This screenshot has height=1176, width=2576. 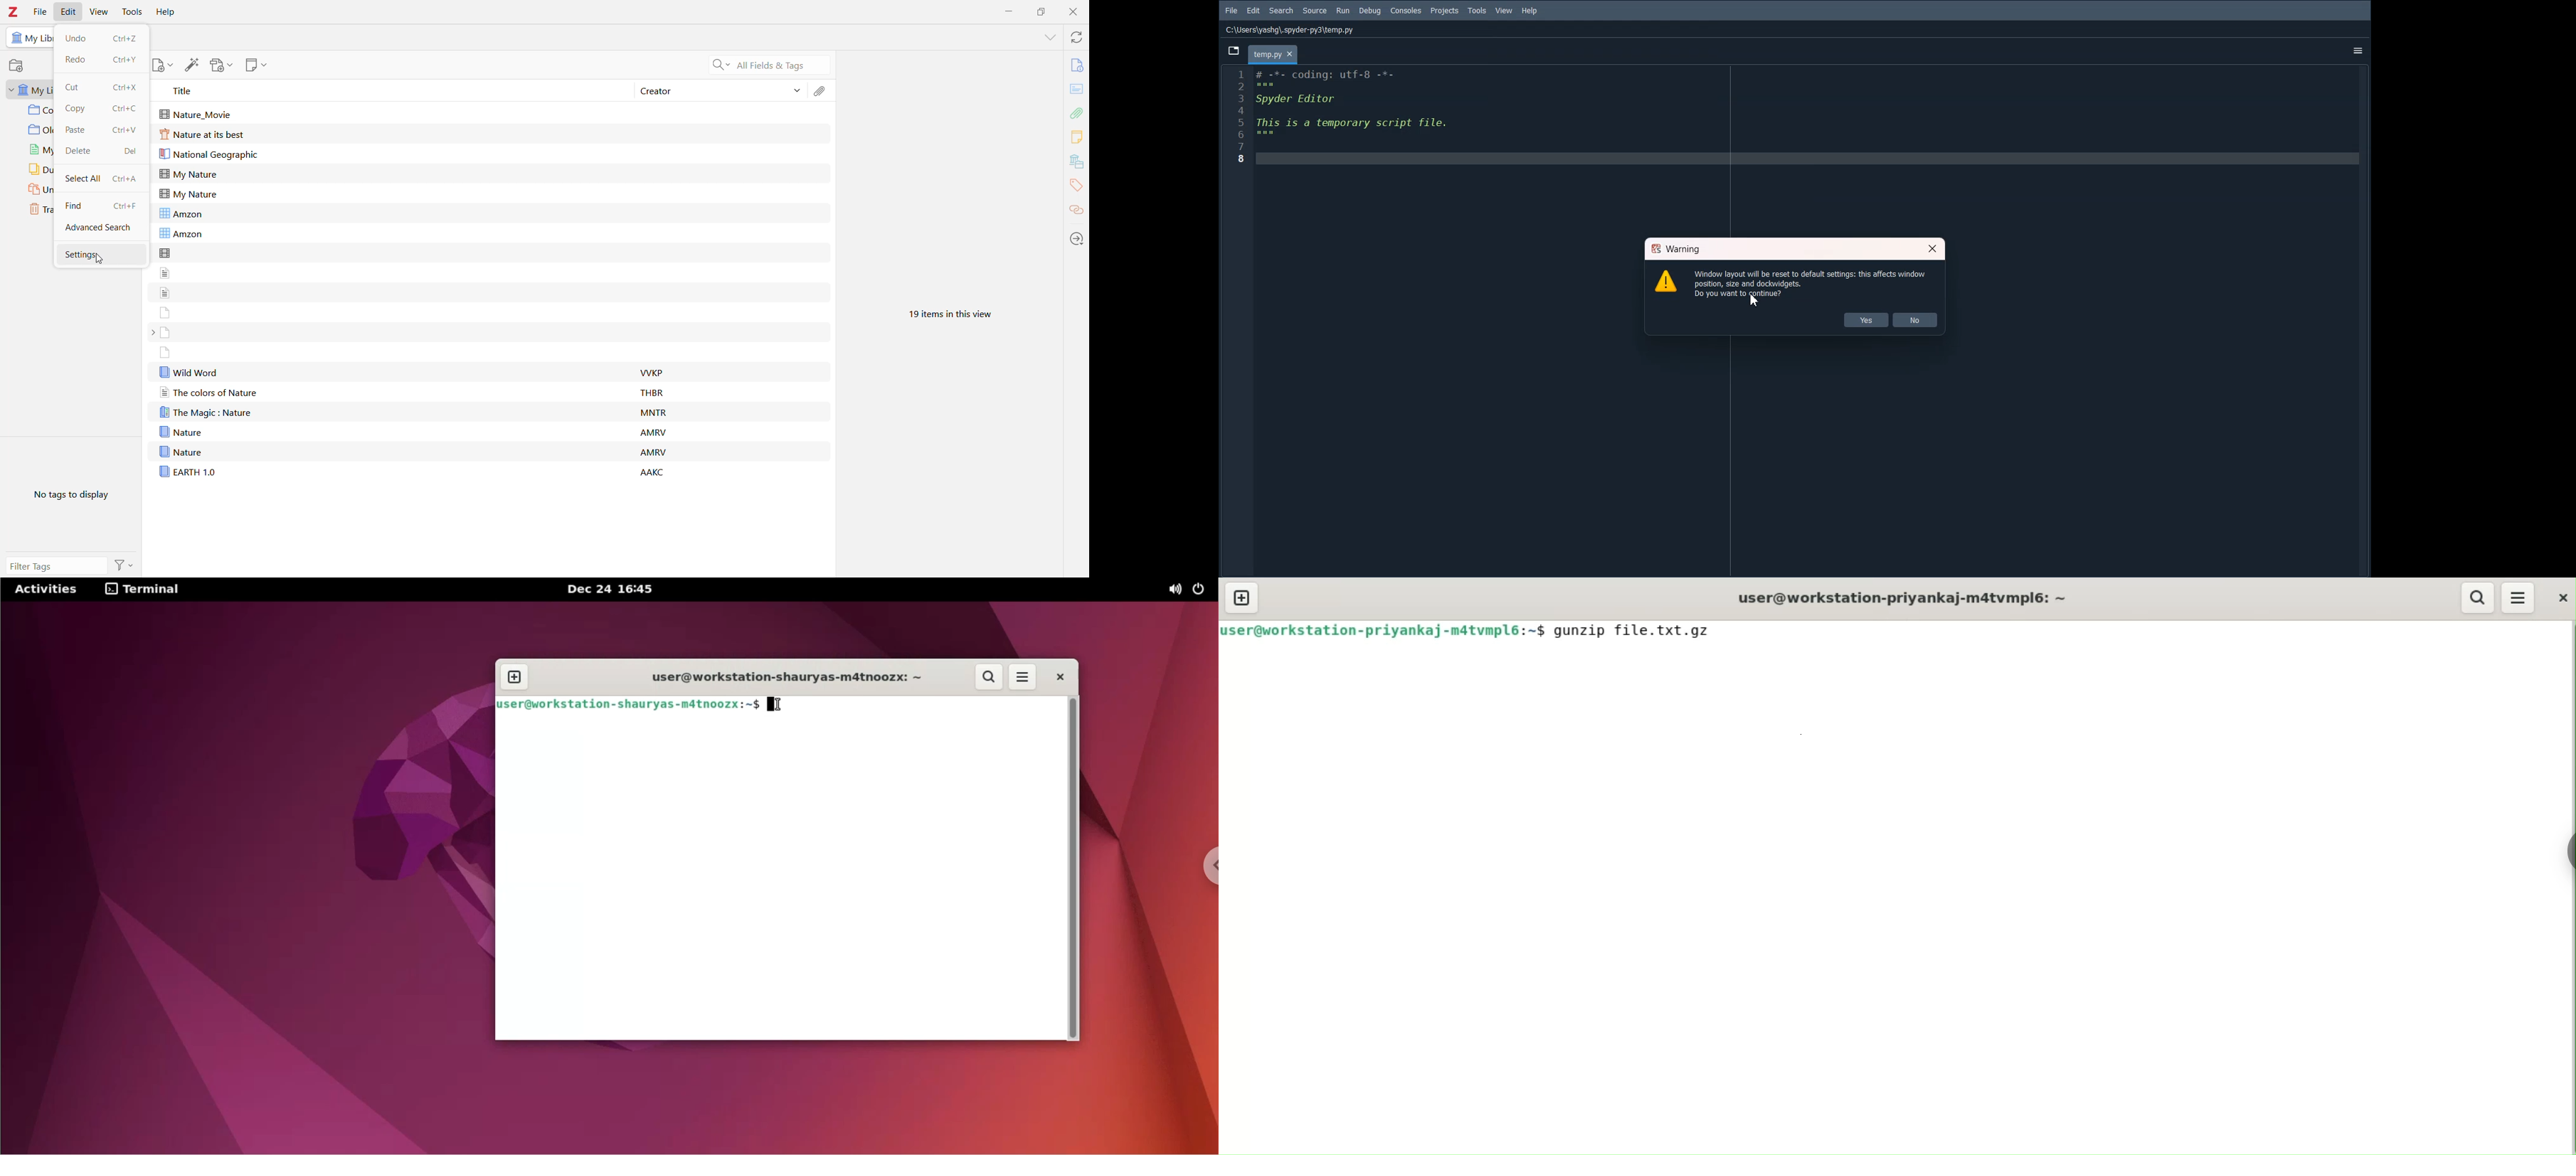 What do you see at coordinates (127, 110) in the screenshot?
I see `Ctri+C` at bounding box center [127, 110].